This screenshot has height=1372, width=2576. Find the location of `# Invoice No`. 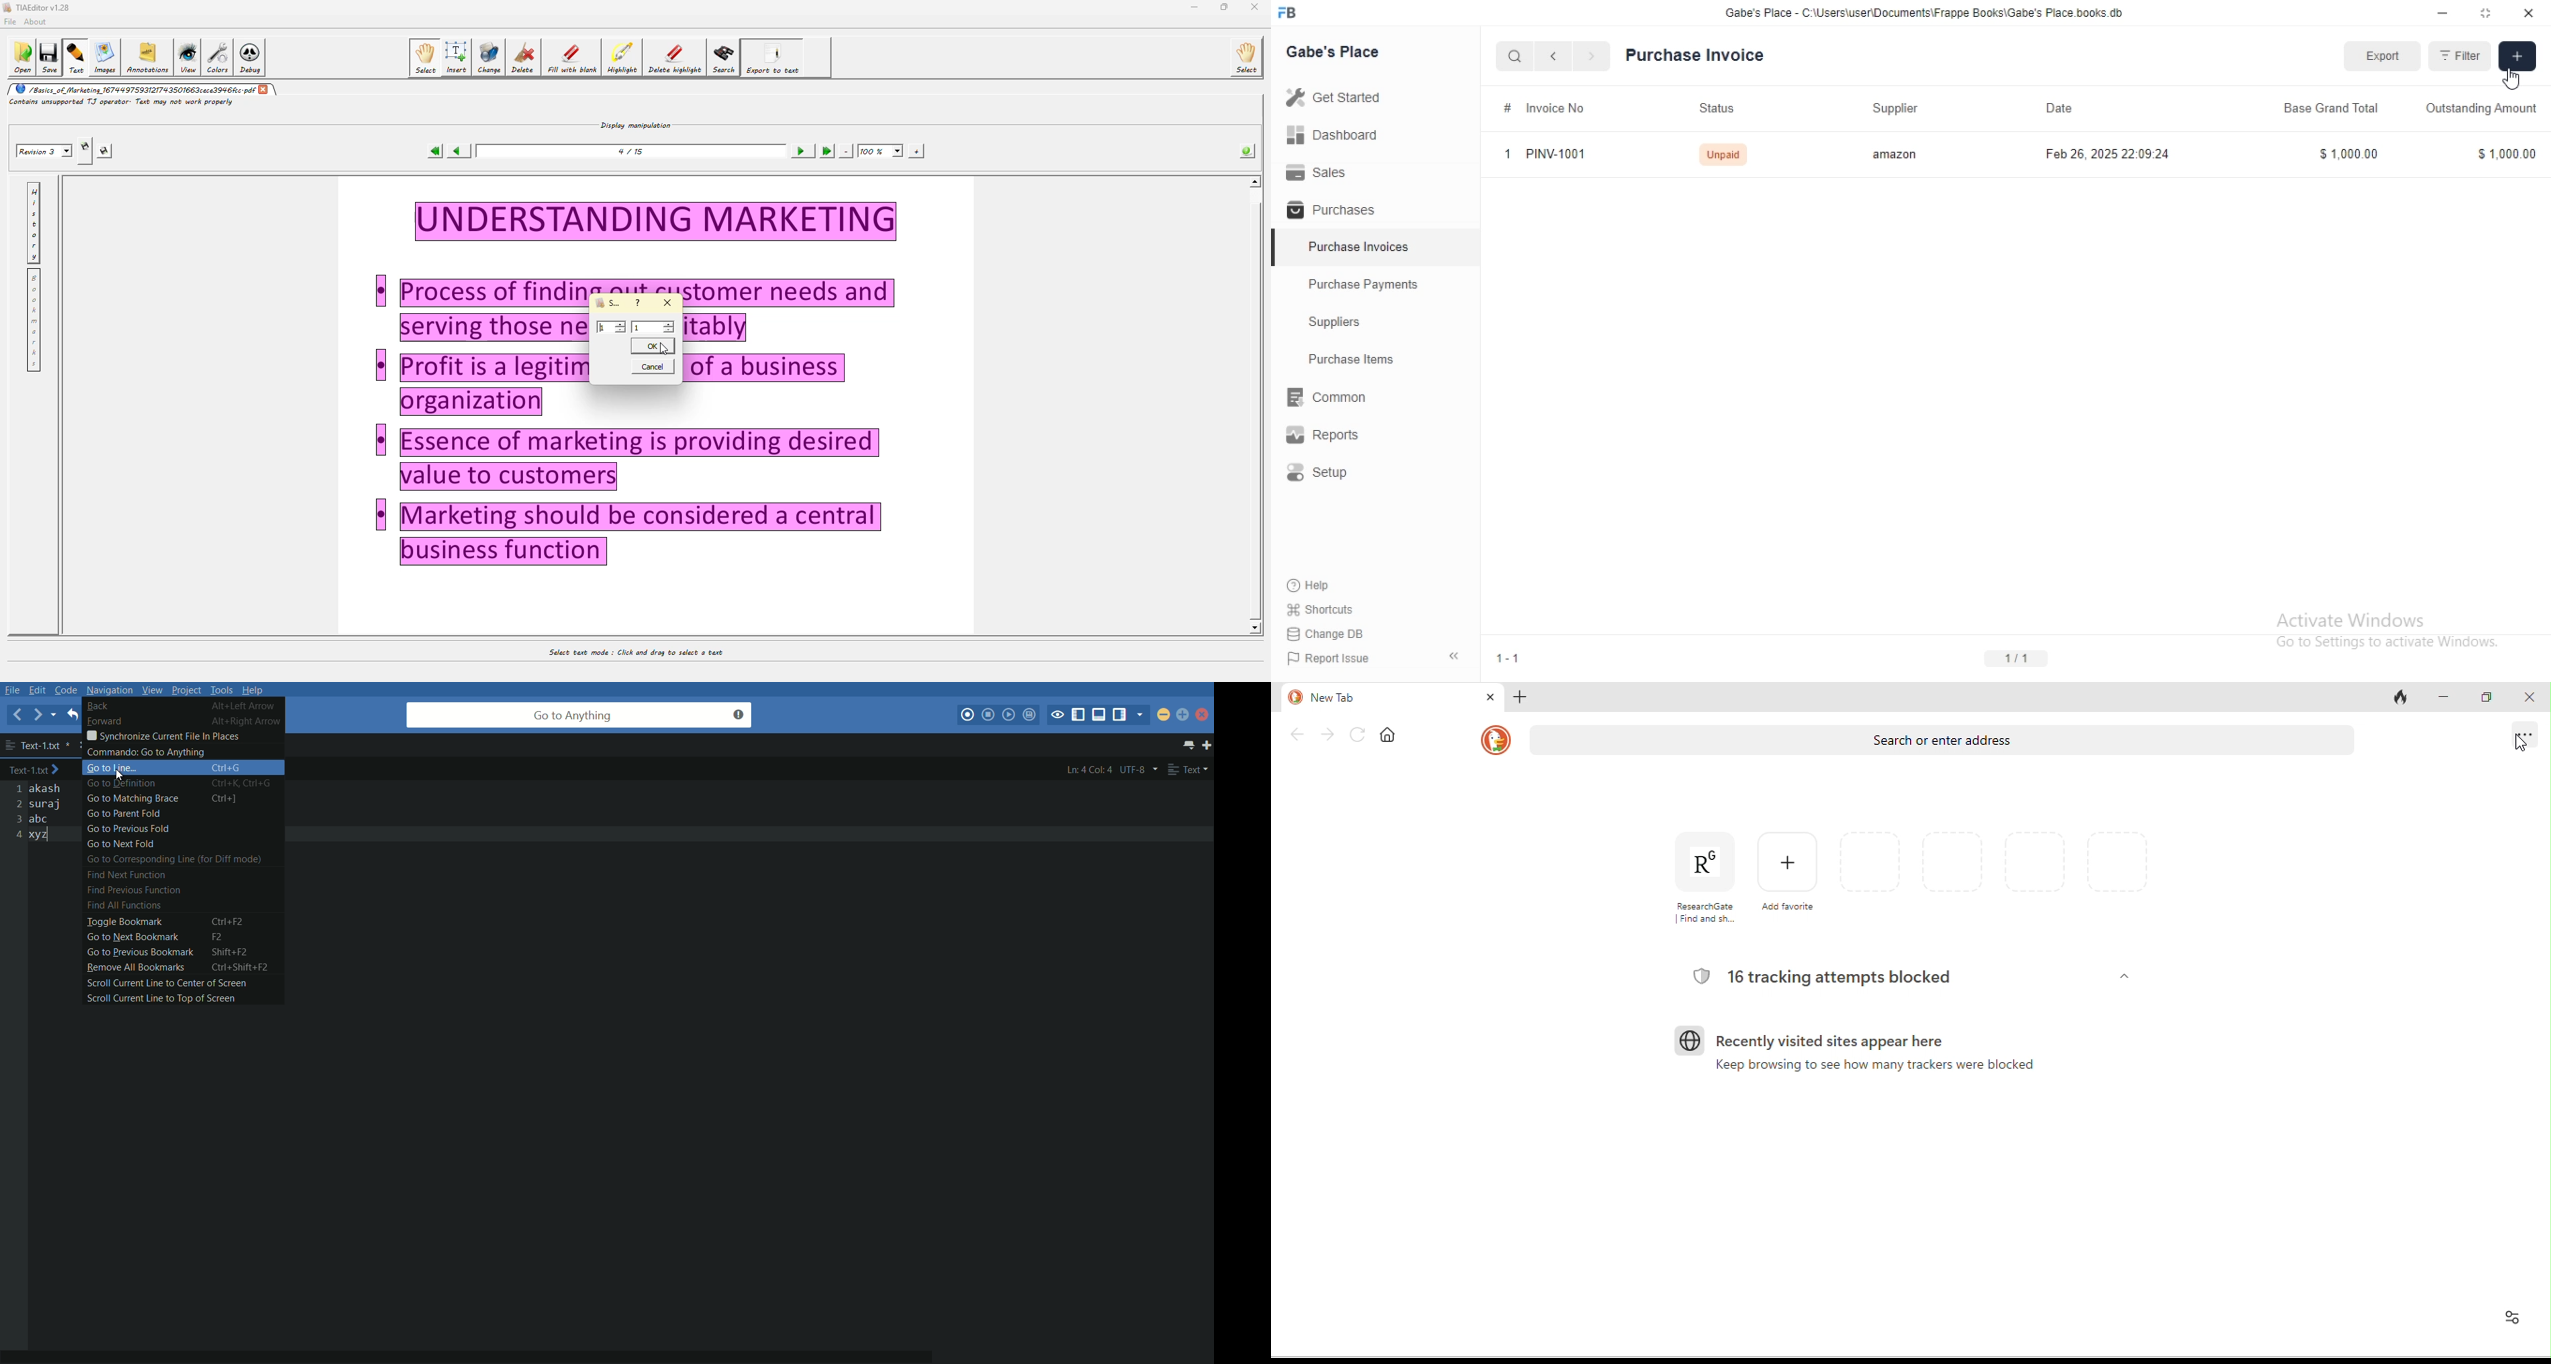

# Invoice No is located at coordinates (1551, 108).